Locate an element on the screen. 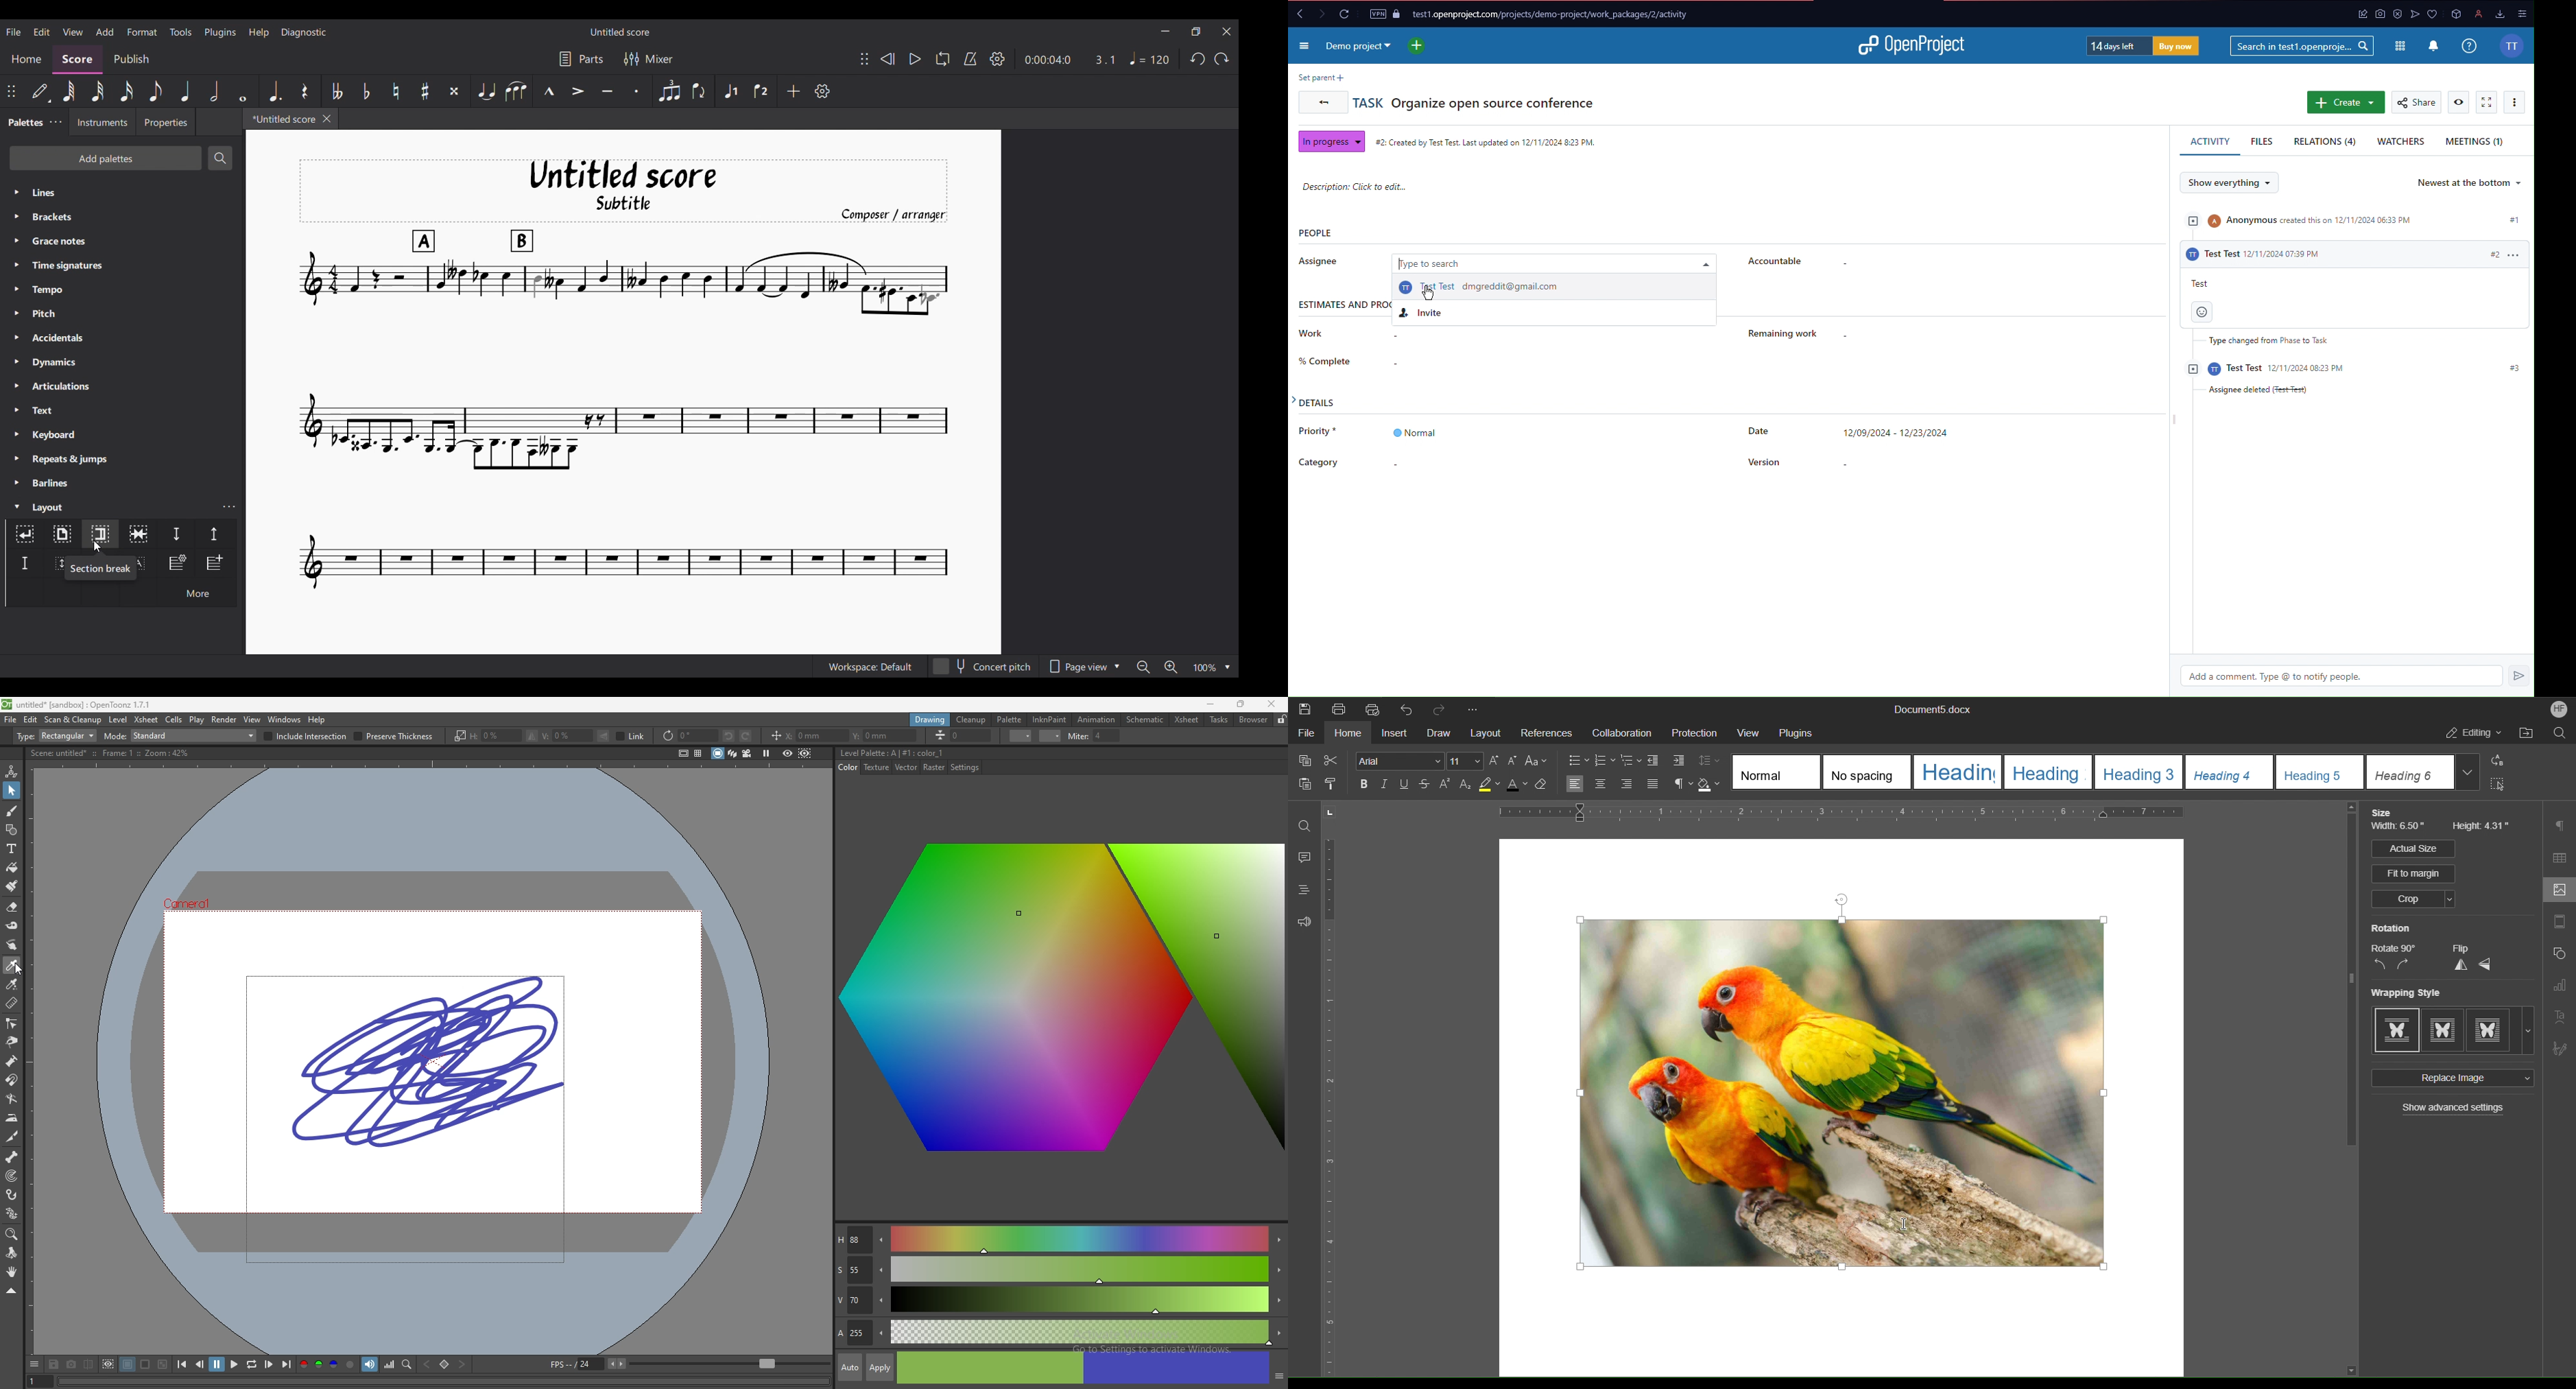 The width and height of the screenshot is (2576, 1400). Cut is located at coordinates (1334, 761).